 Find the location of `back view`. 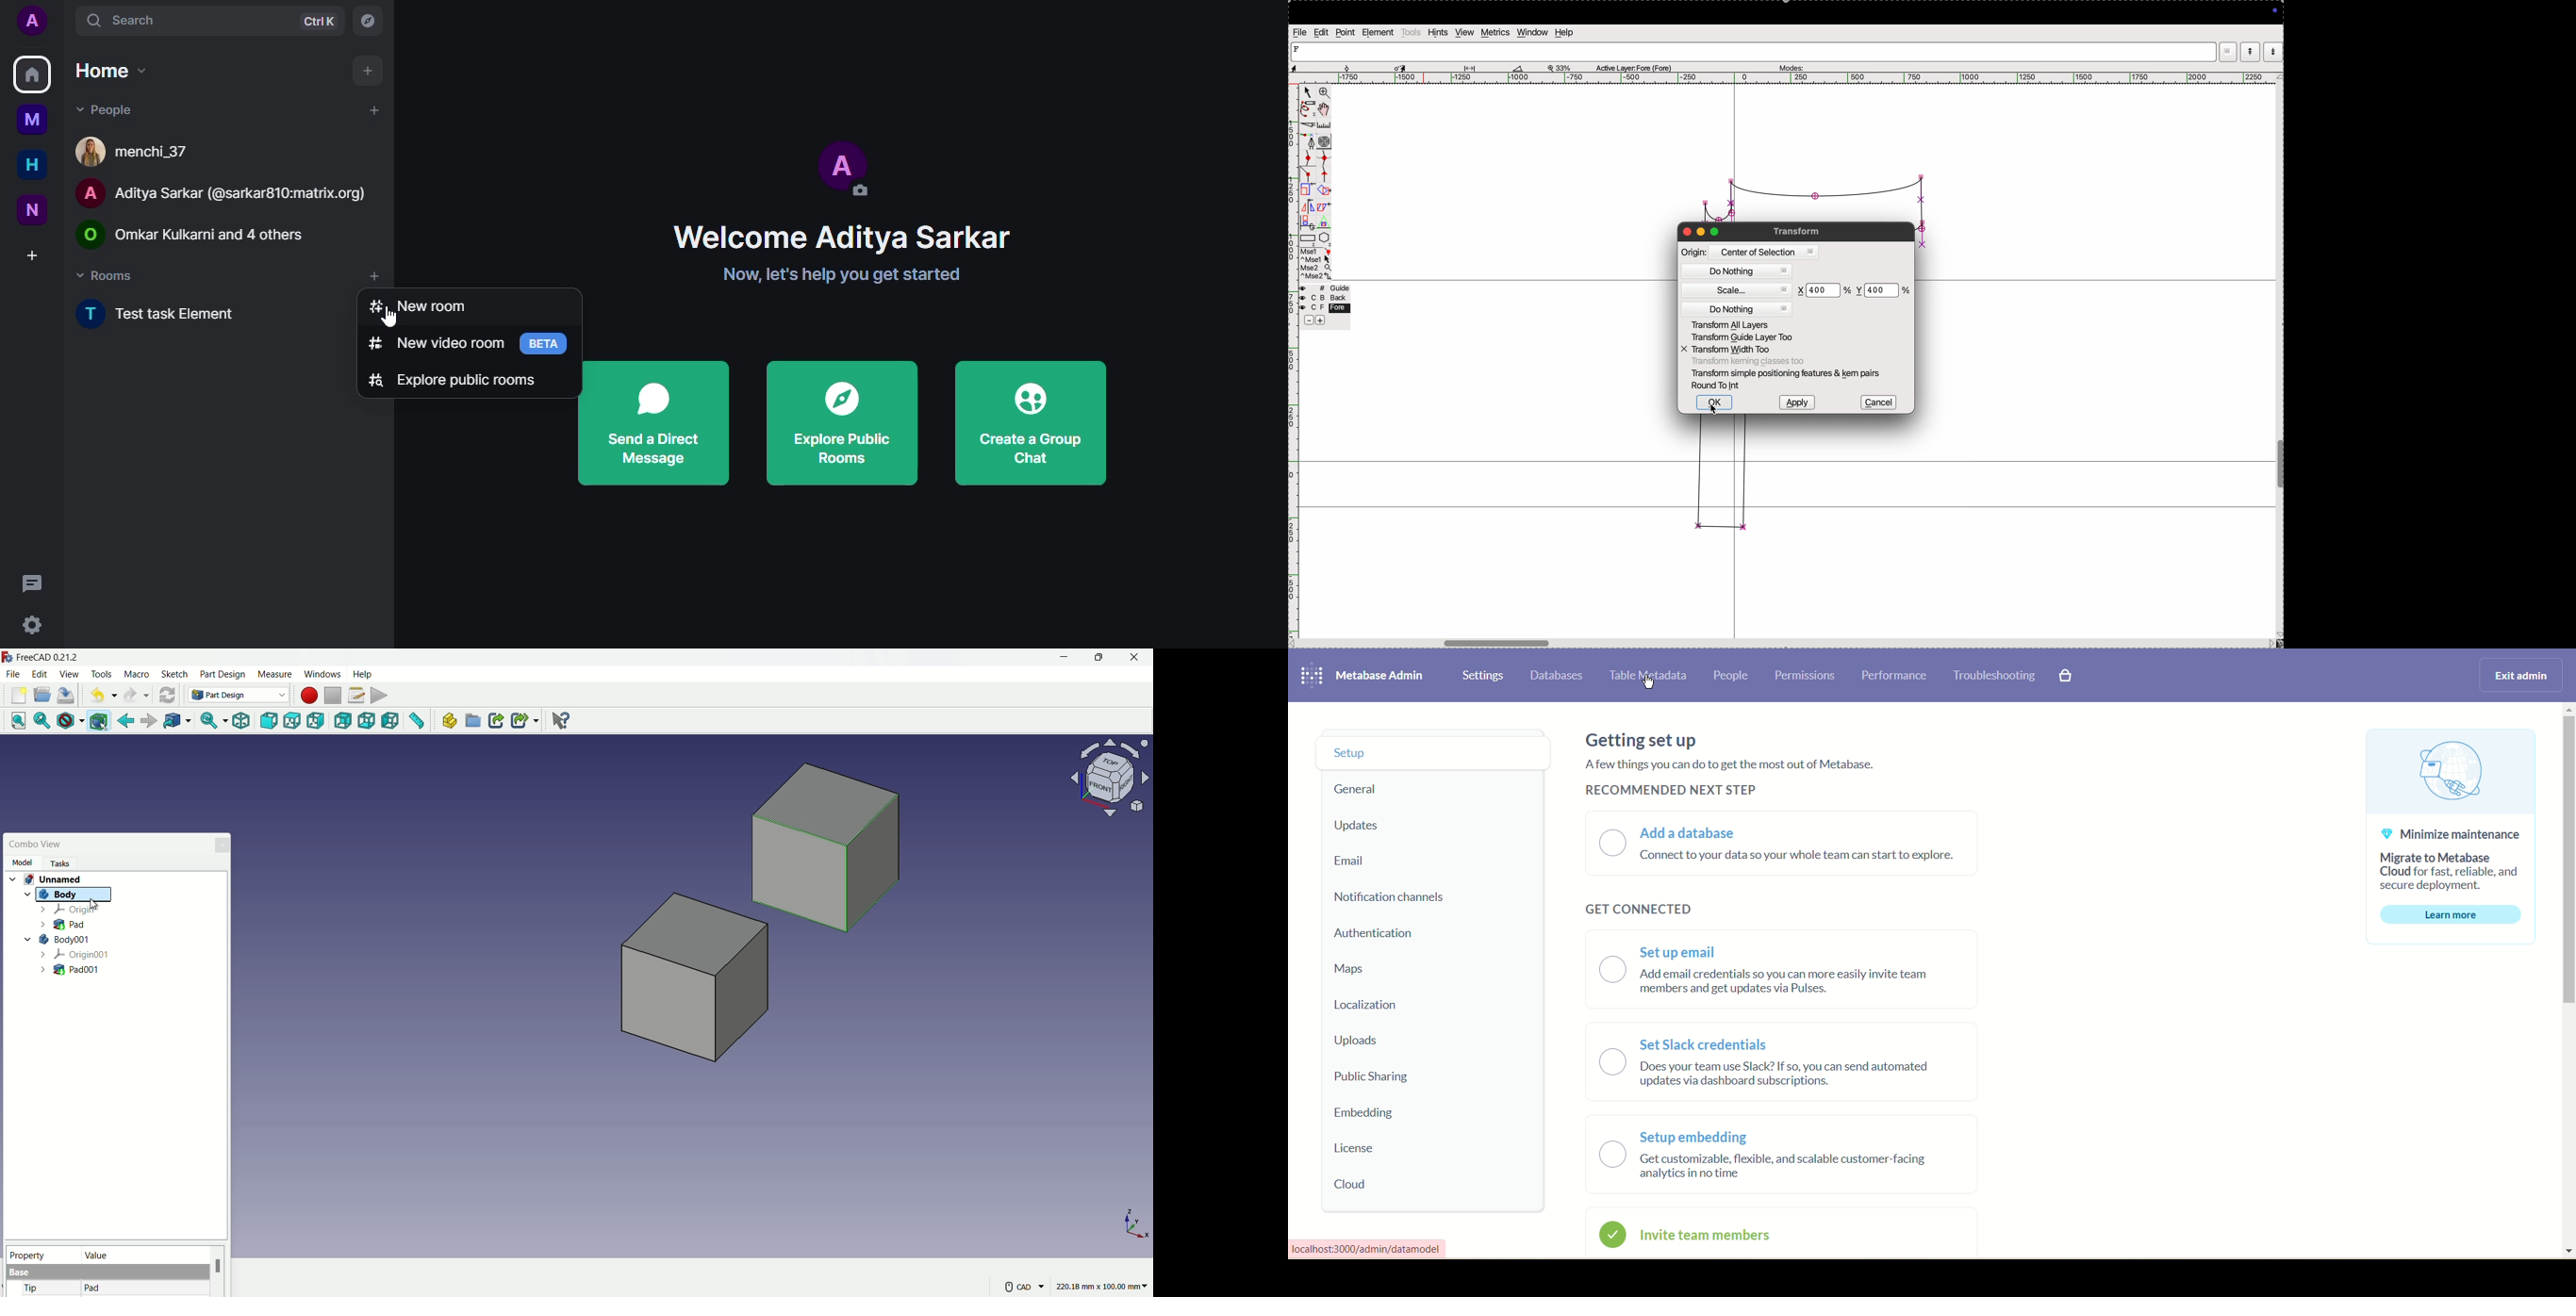

back view is located at coordinates (344, 722).